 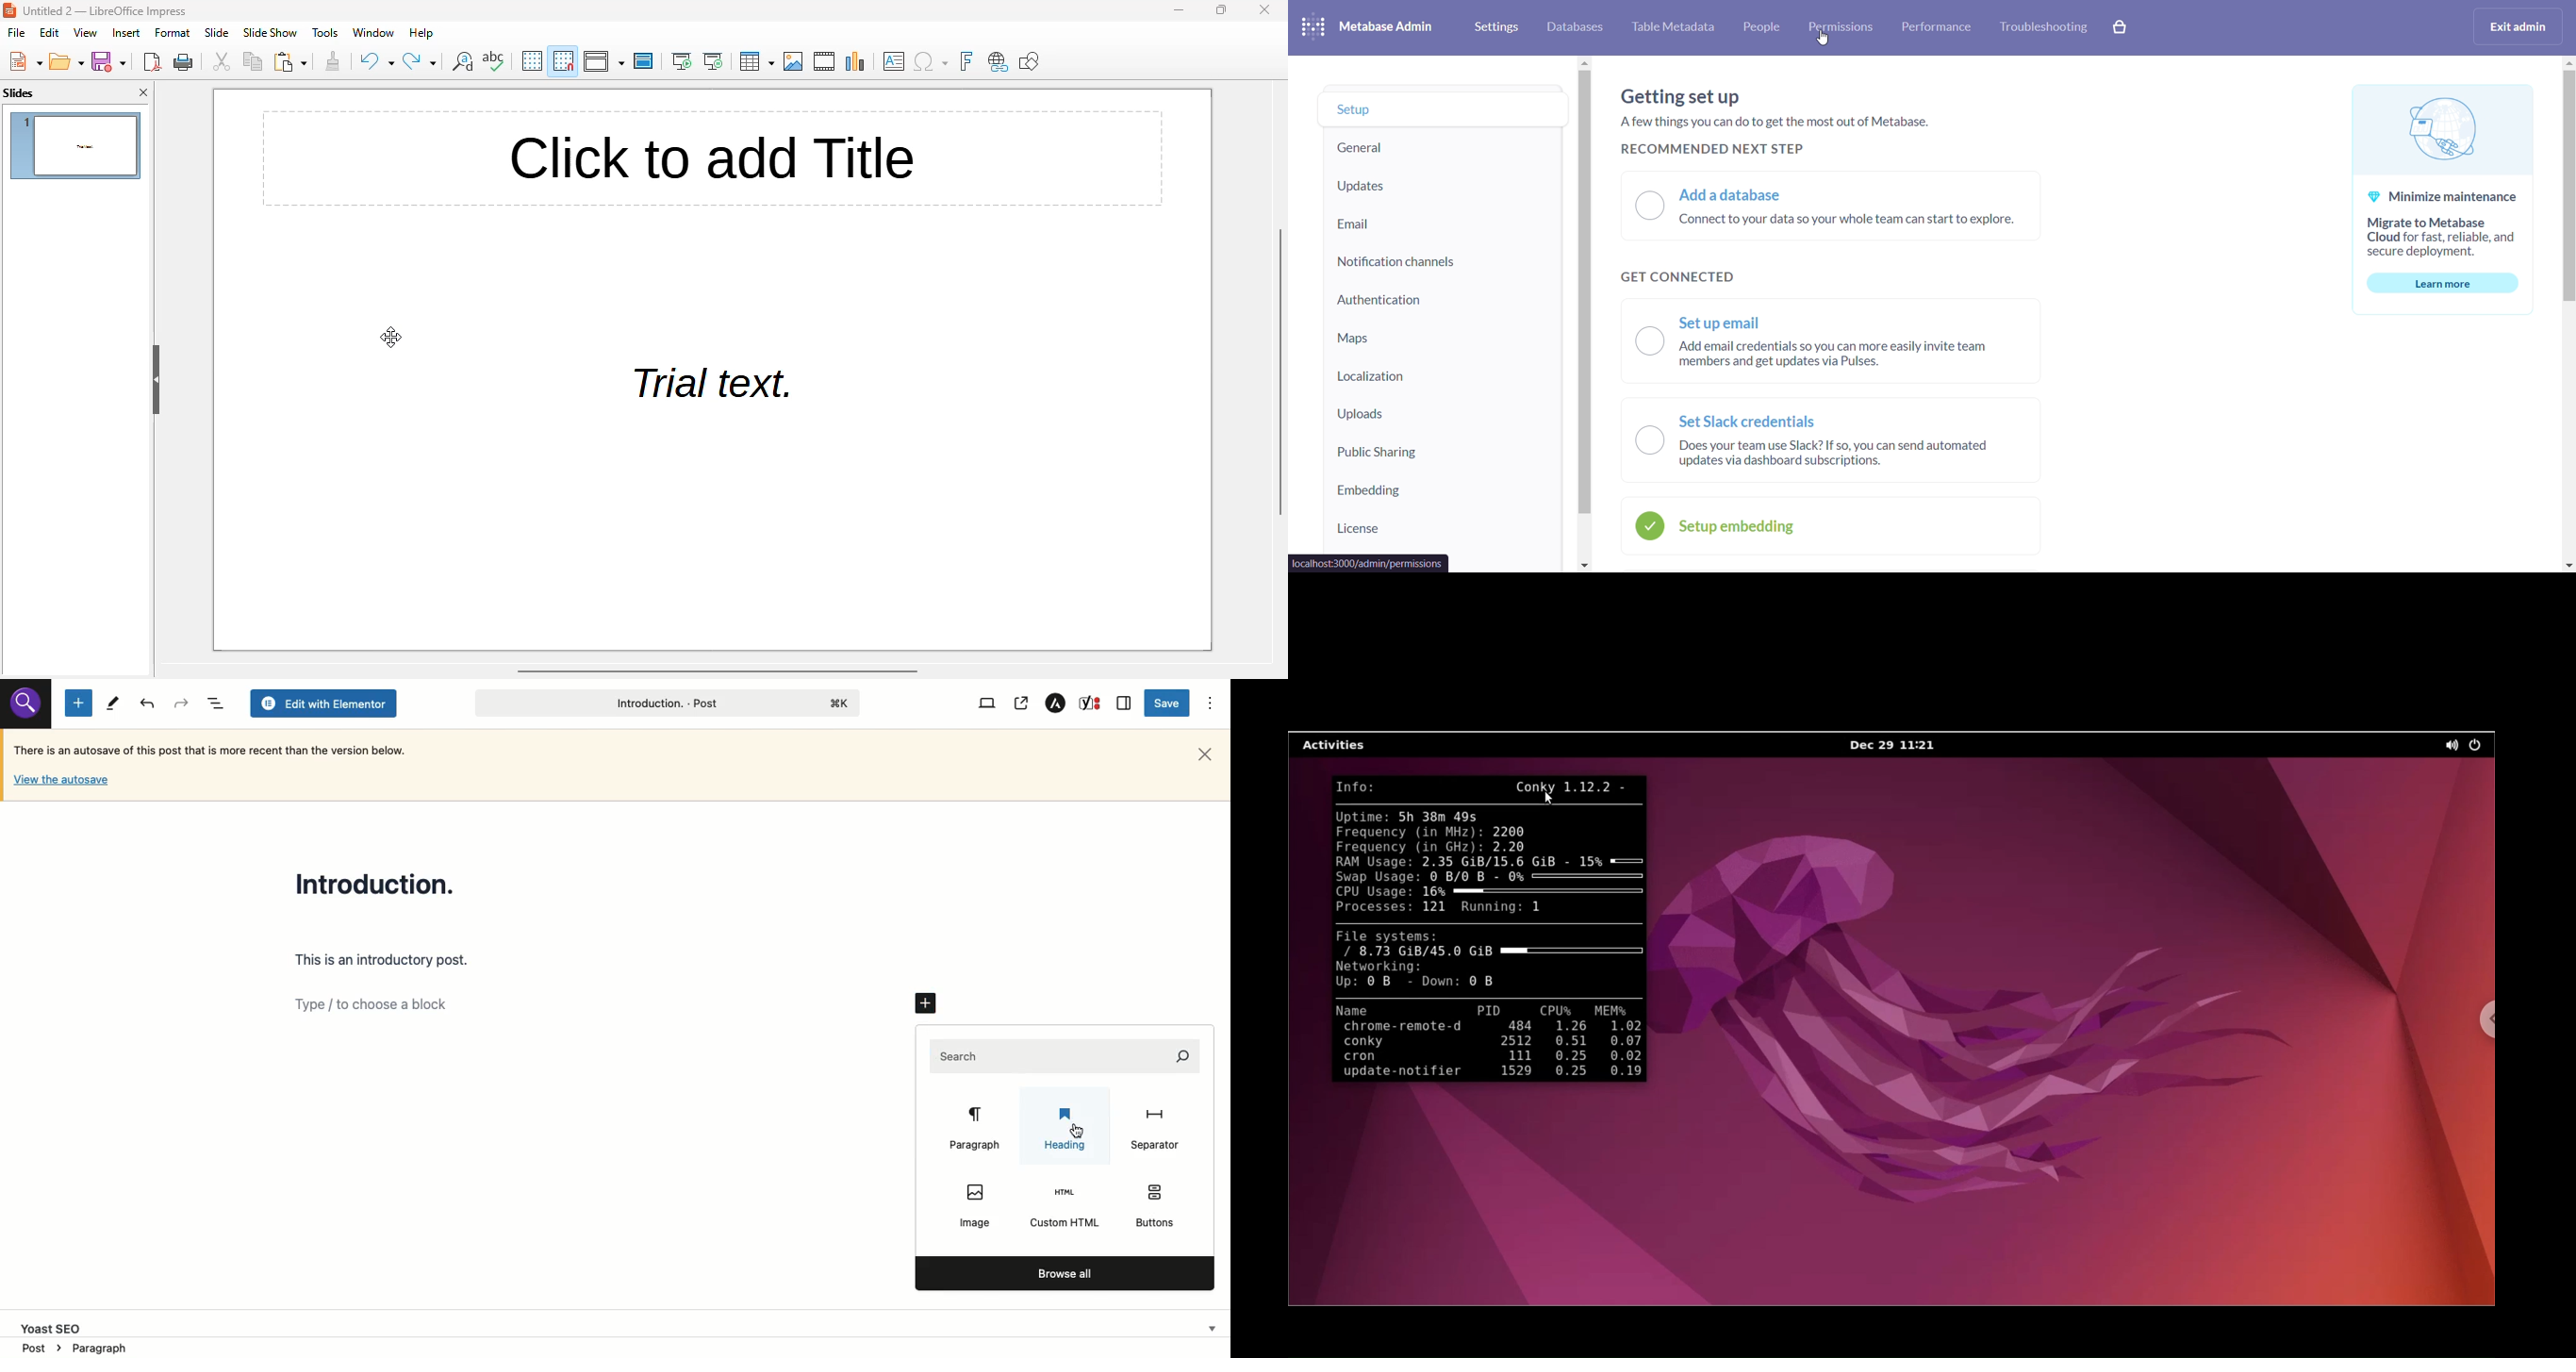 I want to click on Document overview, so click(x=214, y=703).